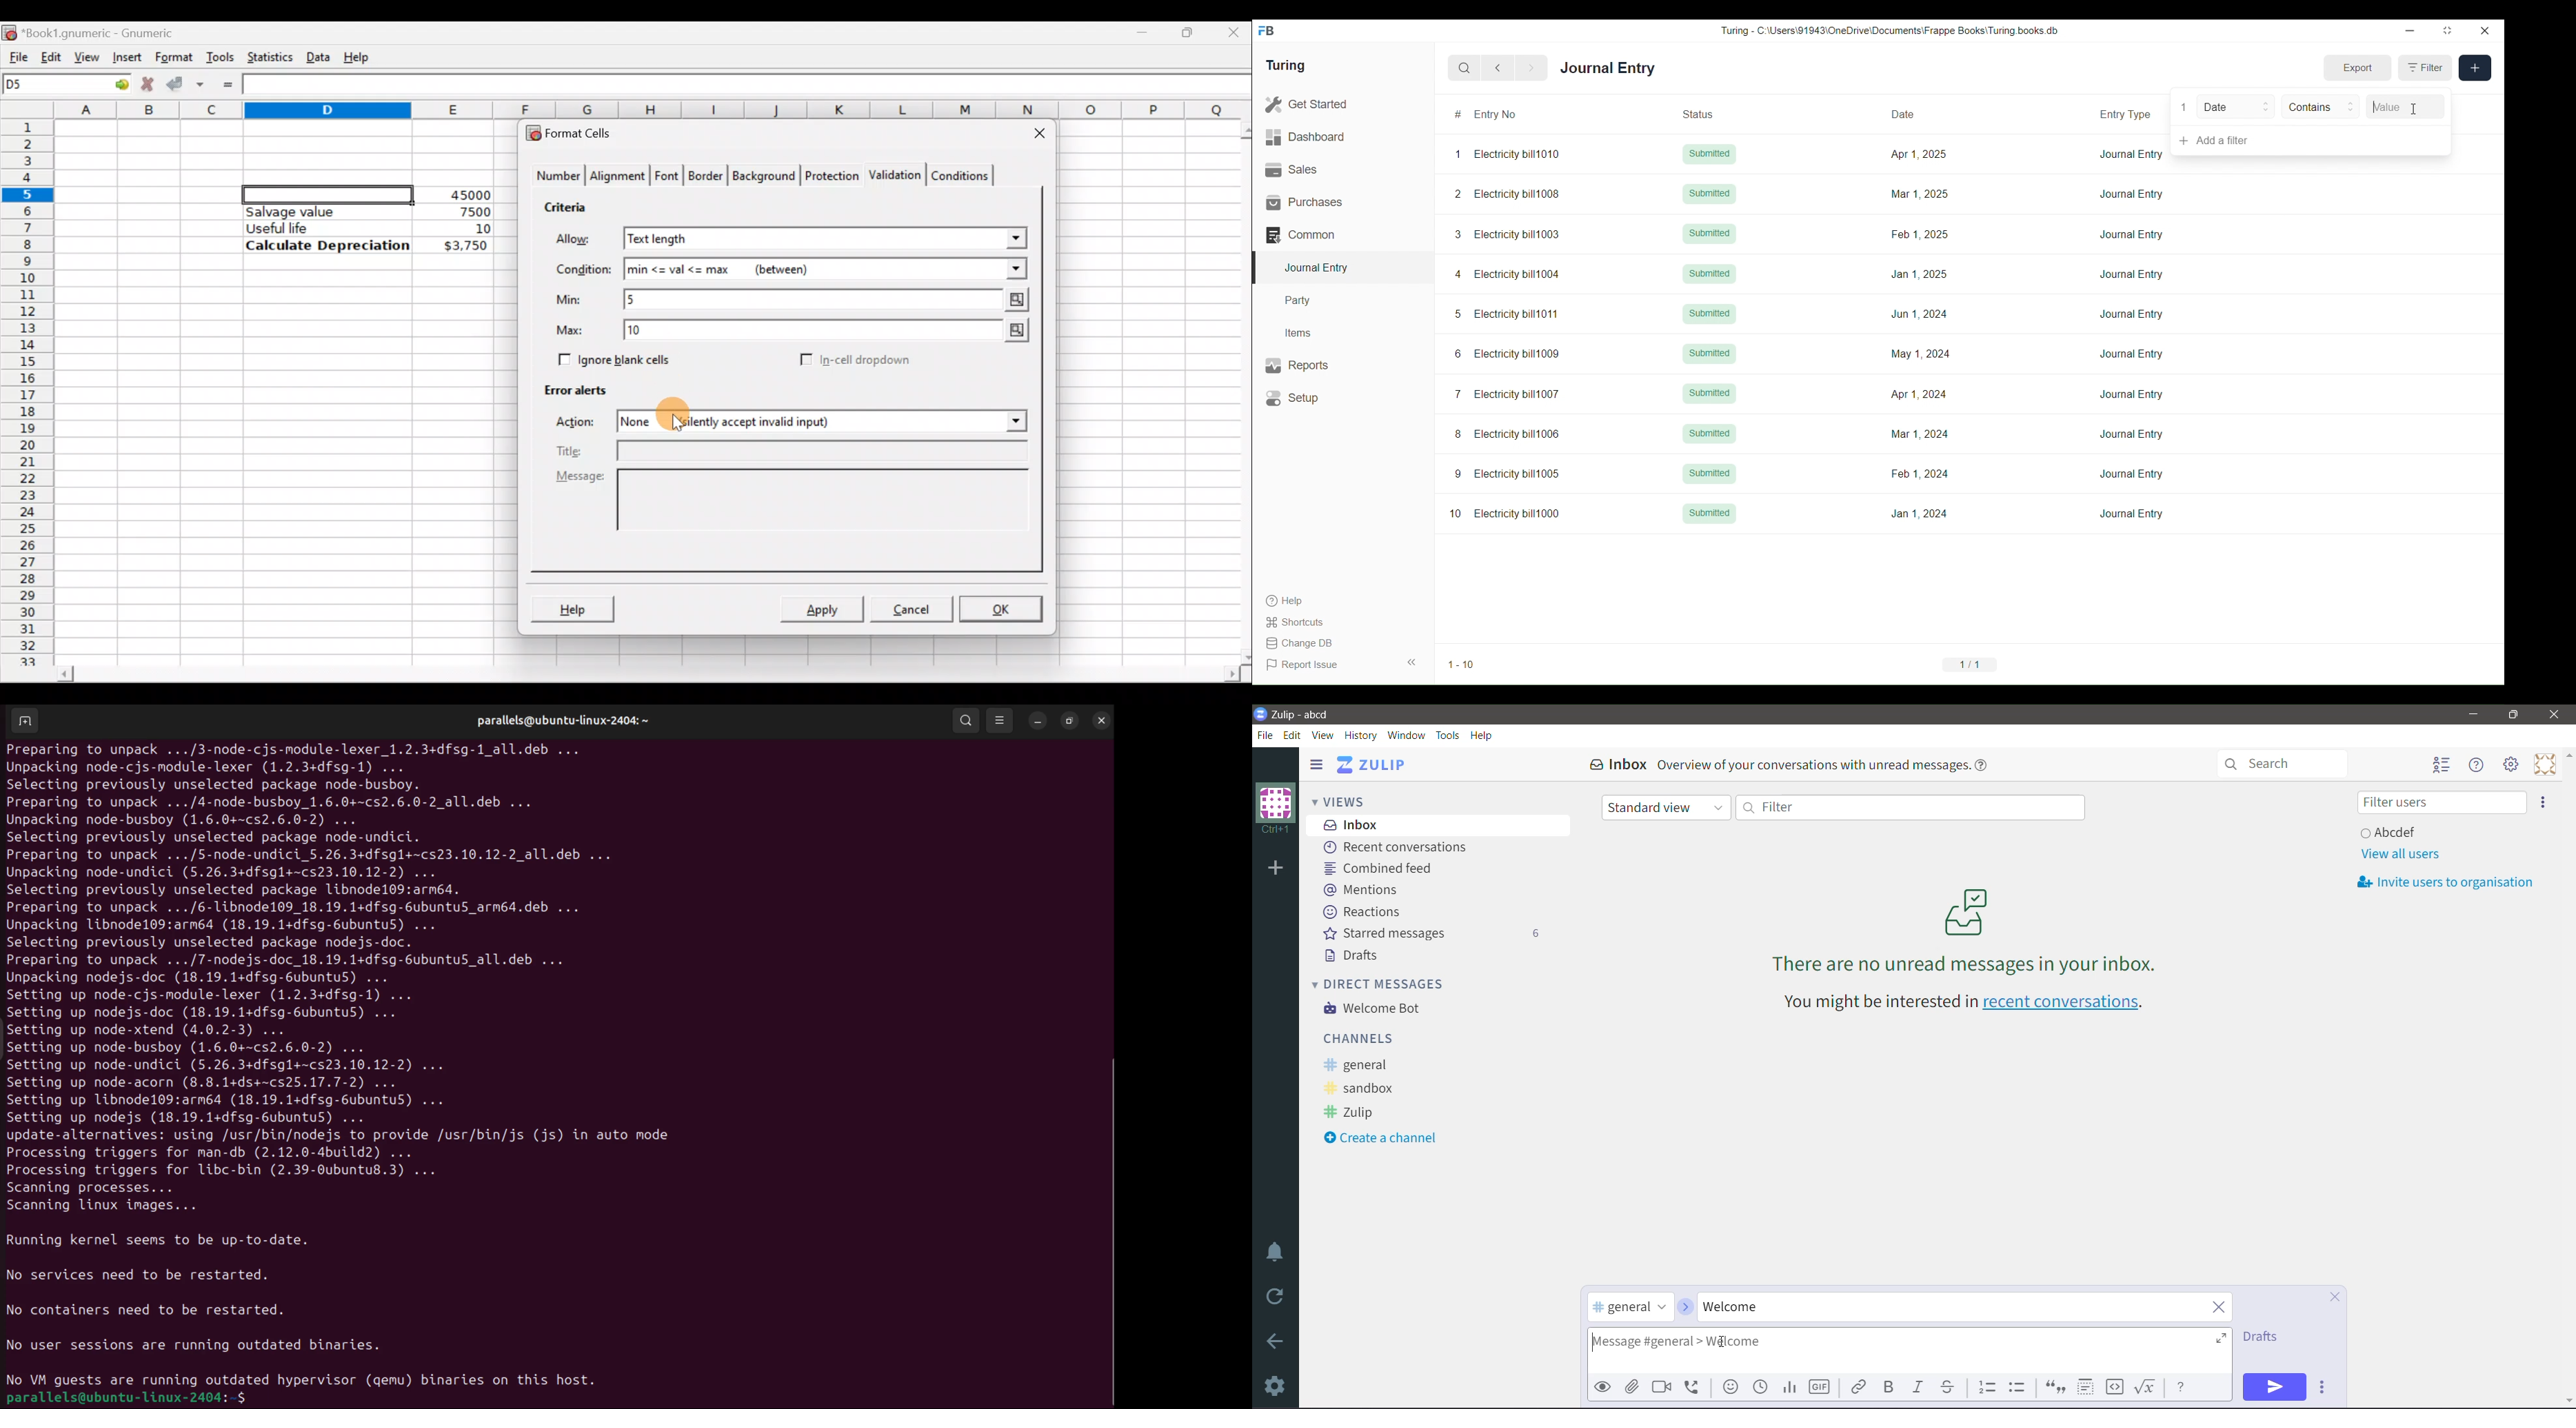 The image size is (2576, 1428). I want to click on Submitted, so click(1710, 354).